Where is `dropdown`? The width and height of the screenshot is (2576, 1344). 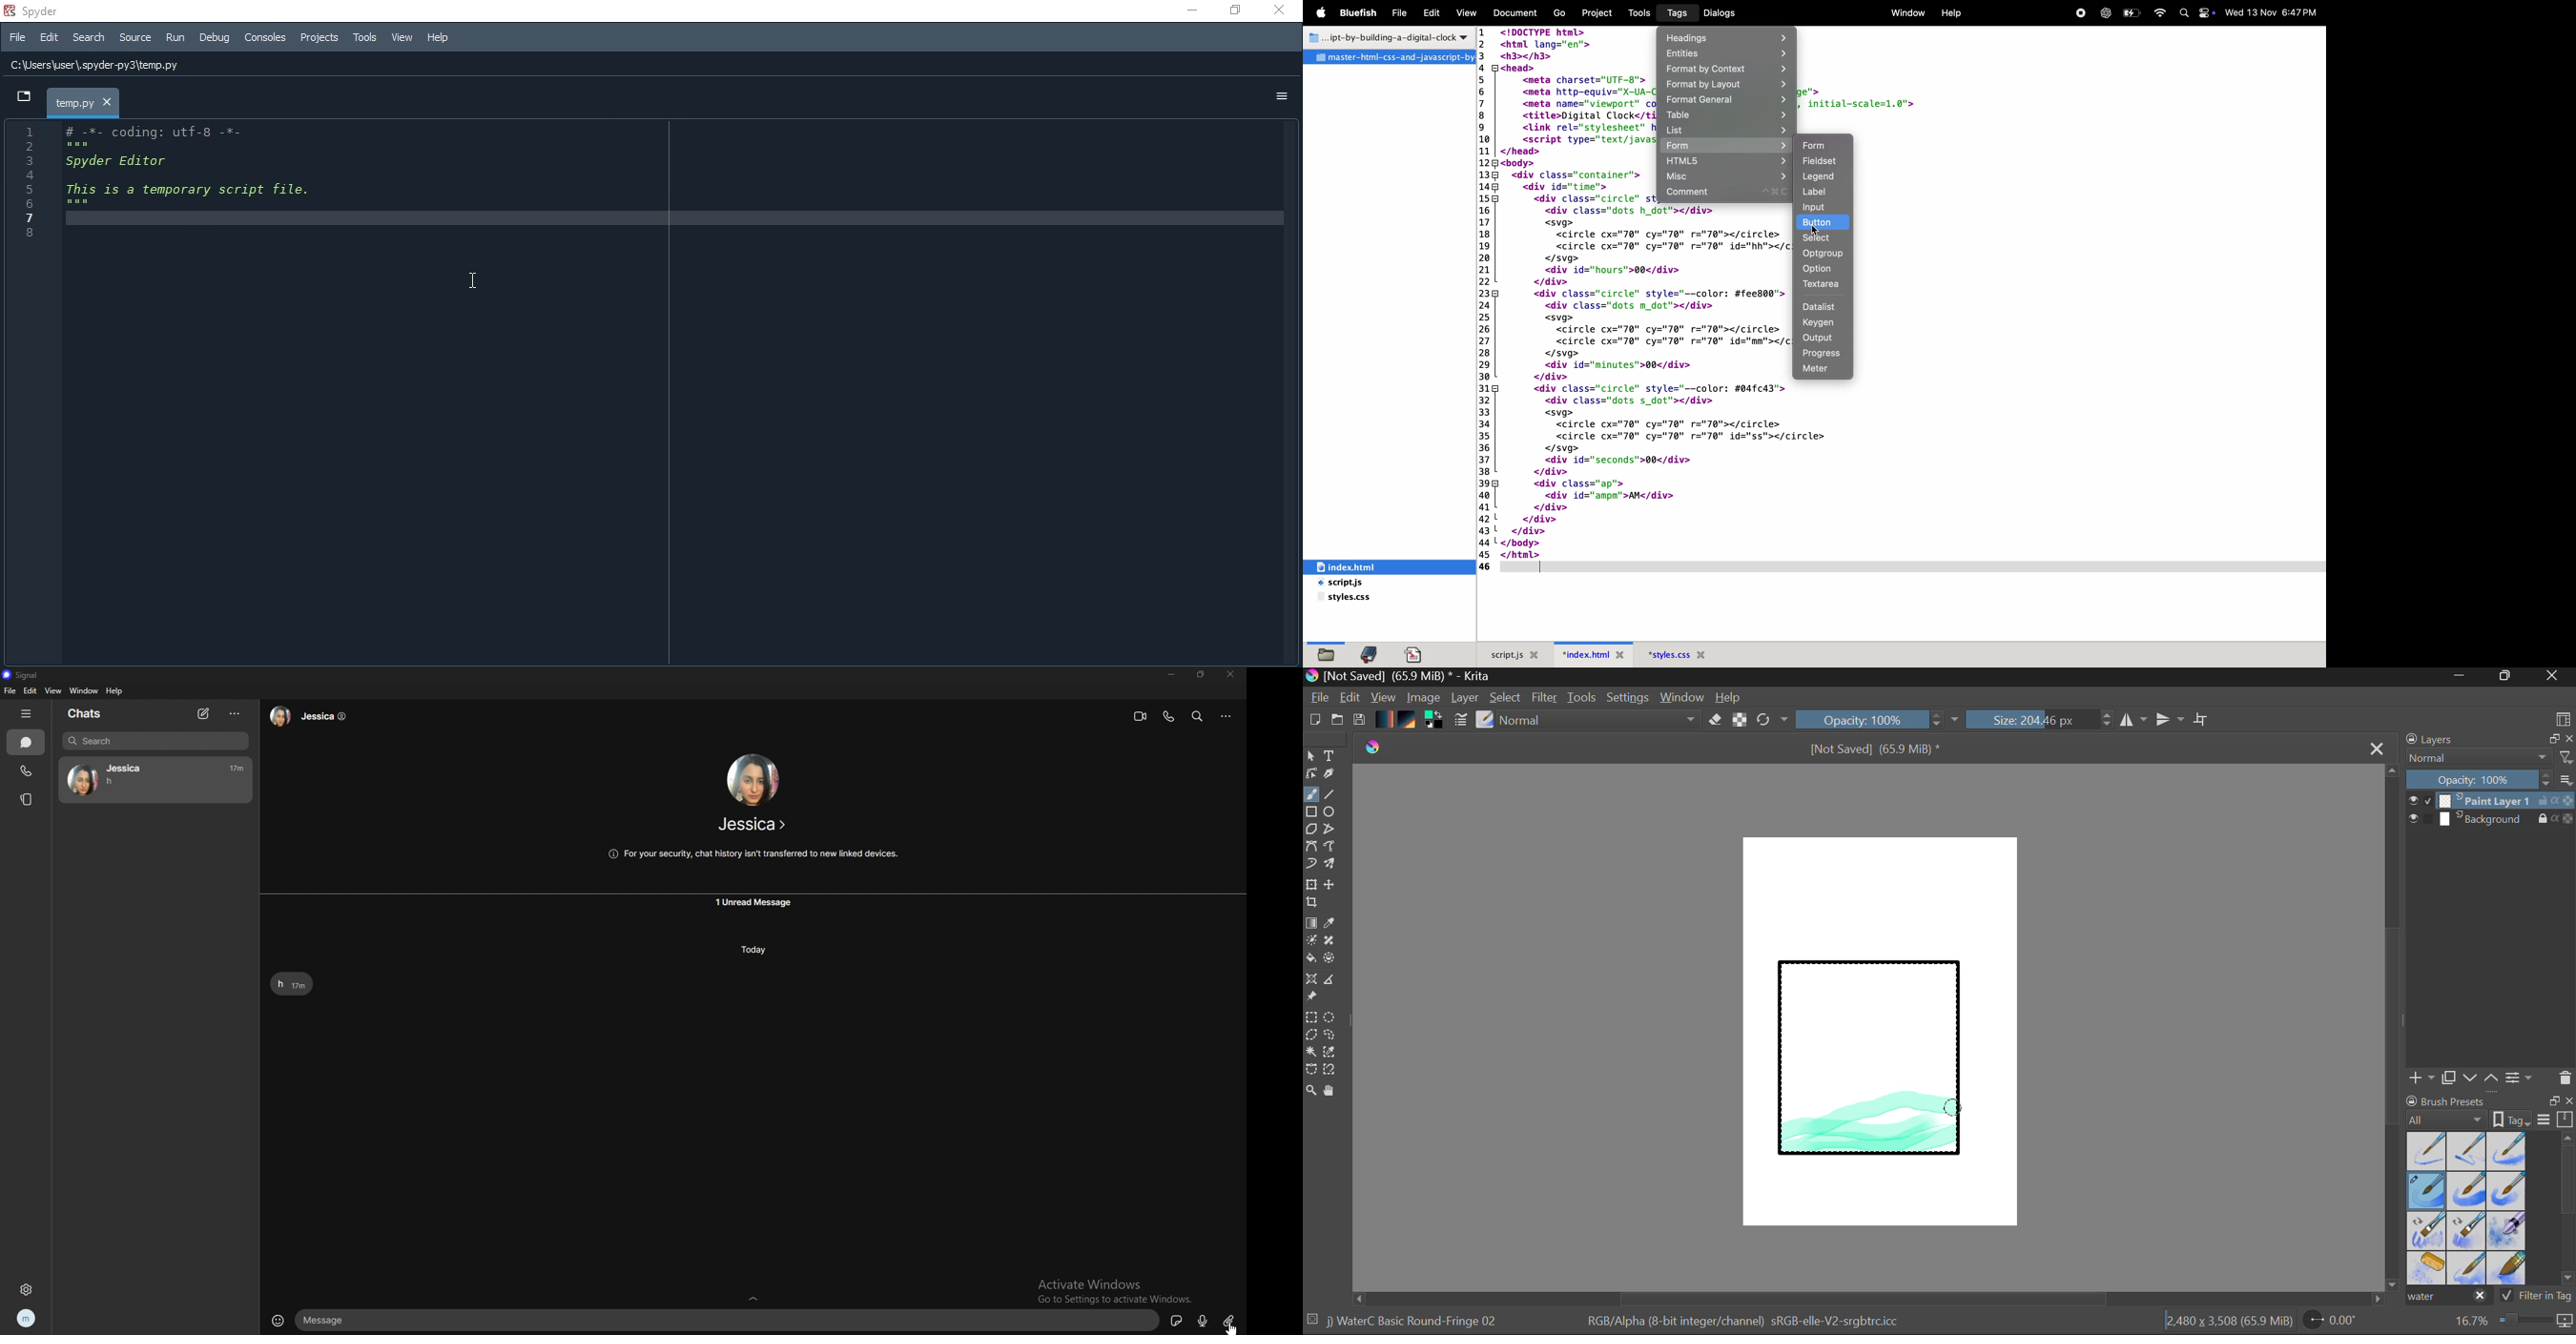 dropdown is located at coordinates (19, 99).